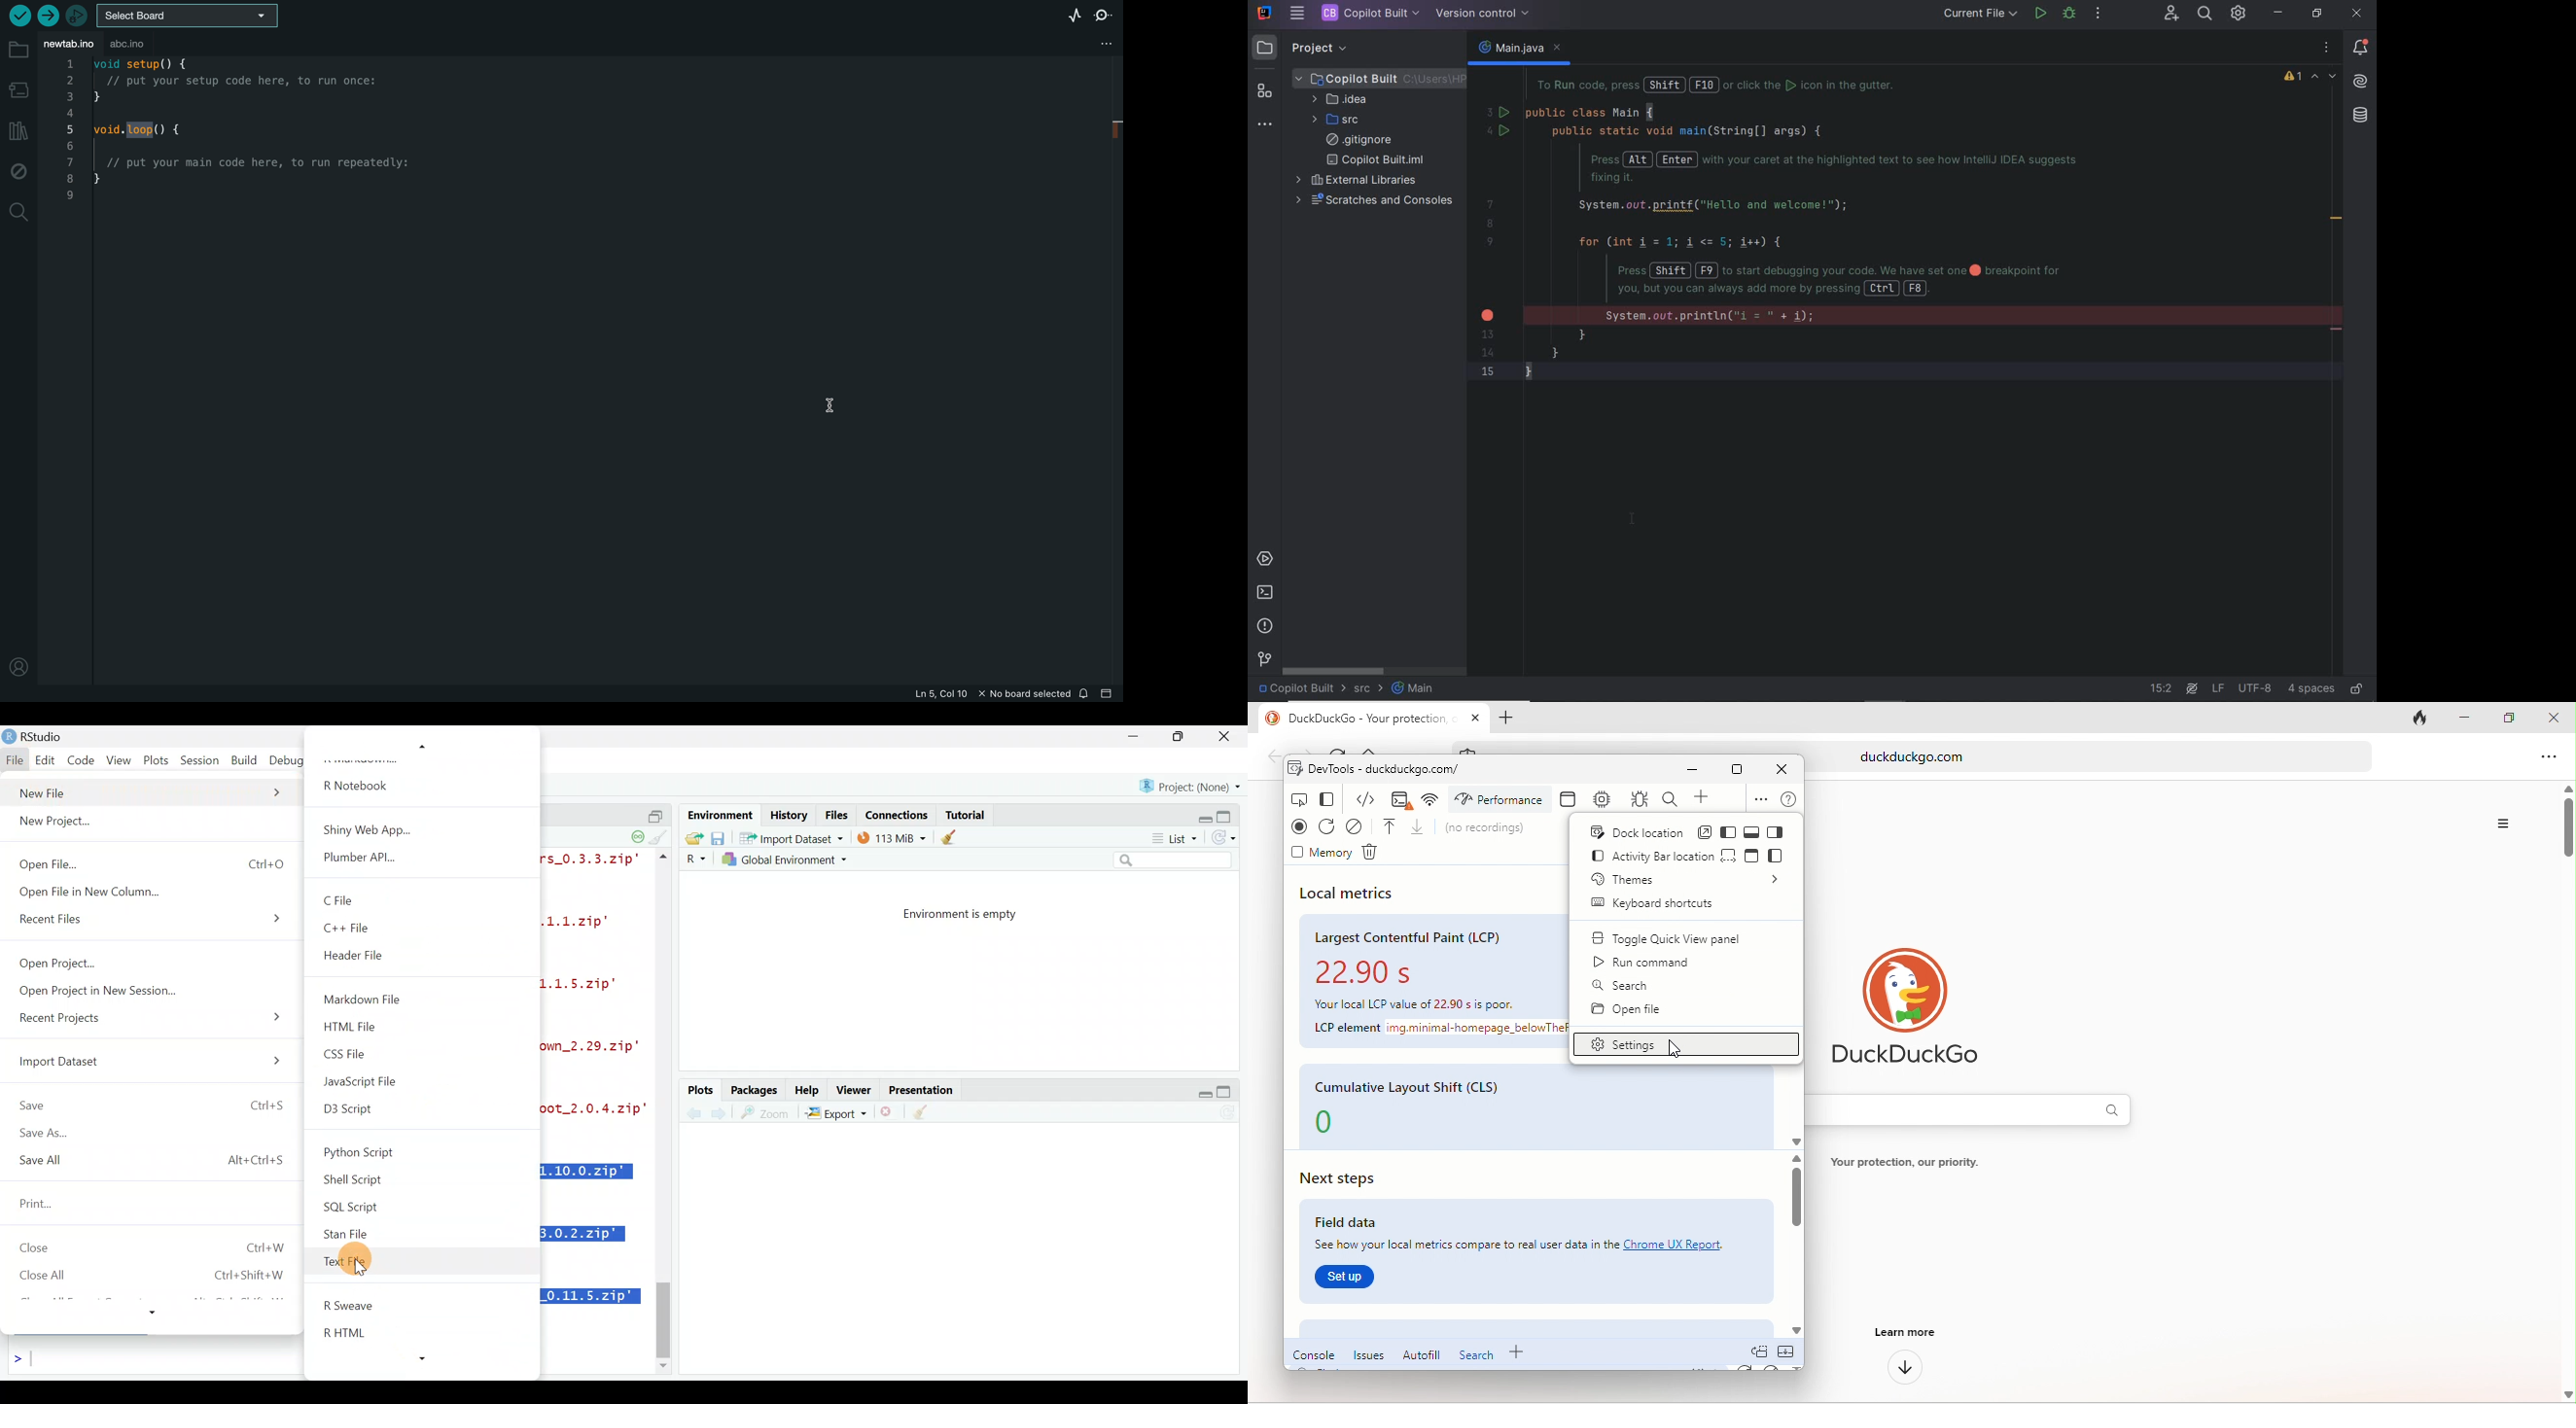  Describe the element at coordinates (355, 1304) in the screenshot. I see `R Sweave` at that location.